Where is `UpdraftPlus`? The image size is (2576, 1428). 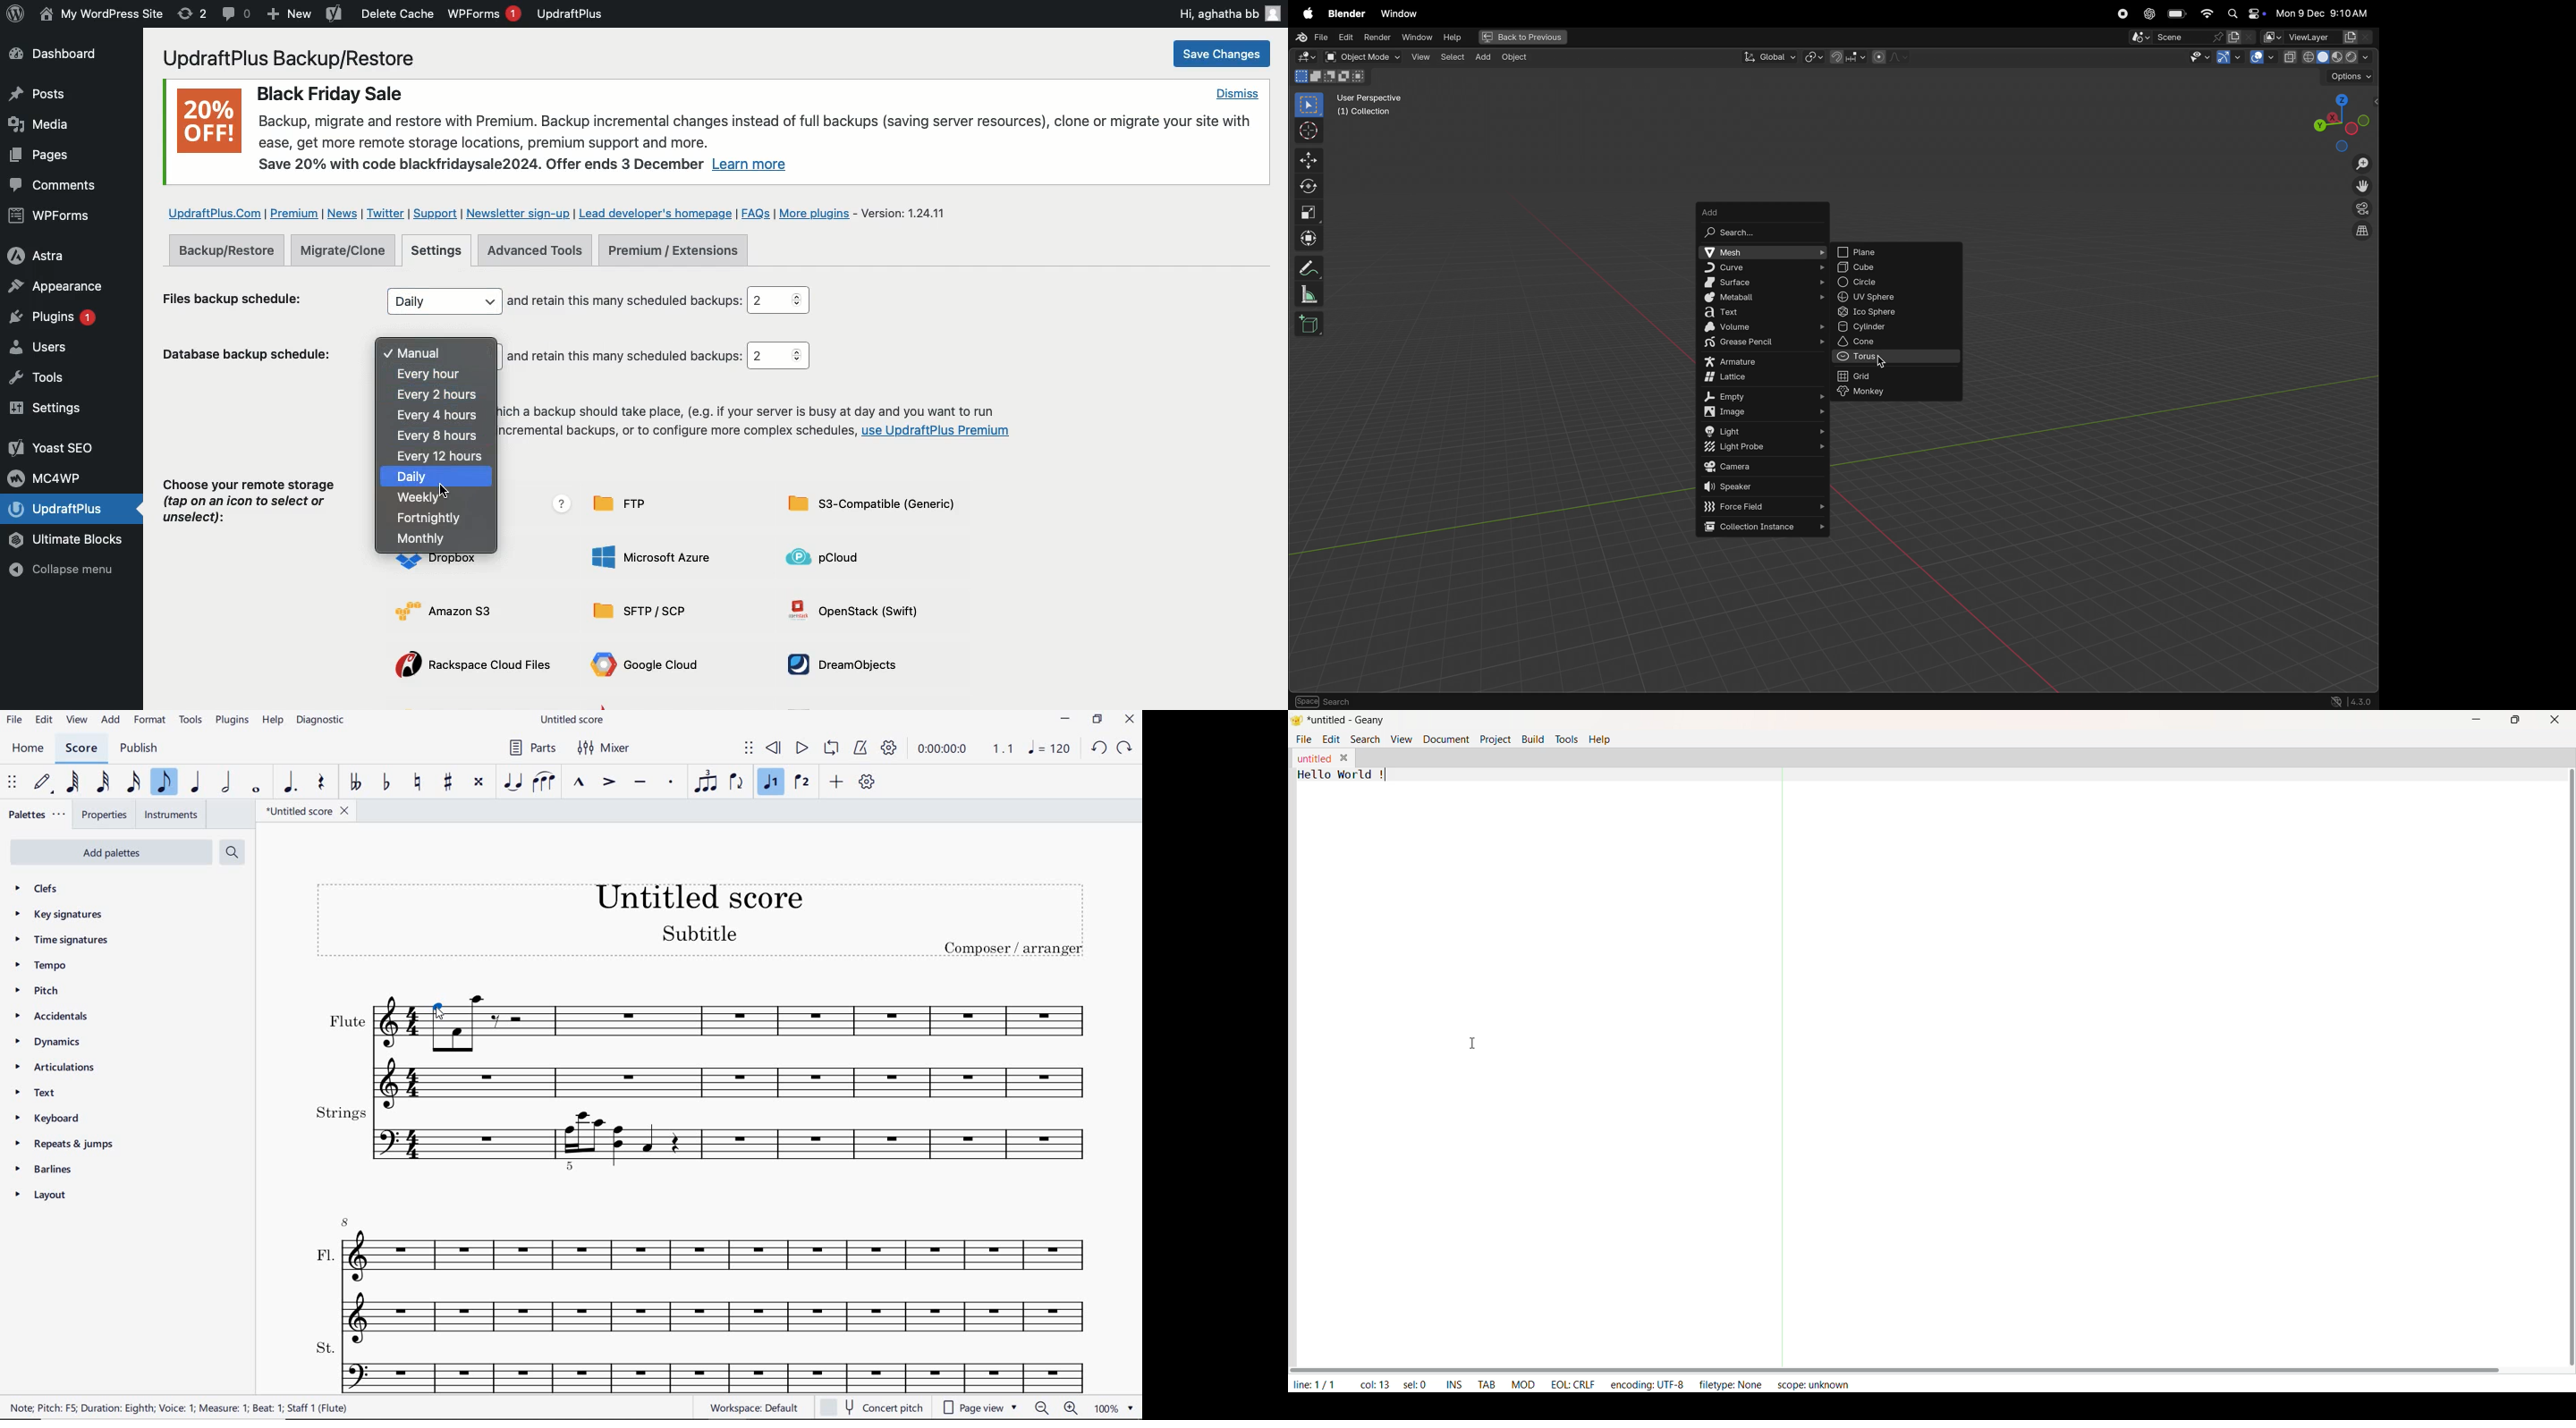
UpdraftPlus is located at coordinates (74, 509).